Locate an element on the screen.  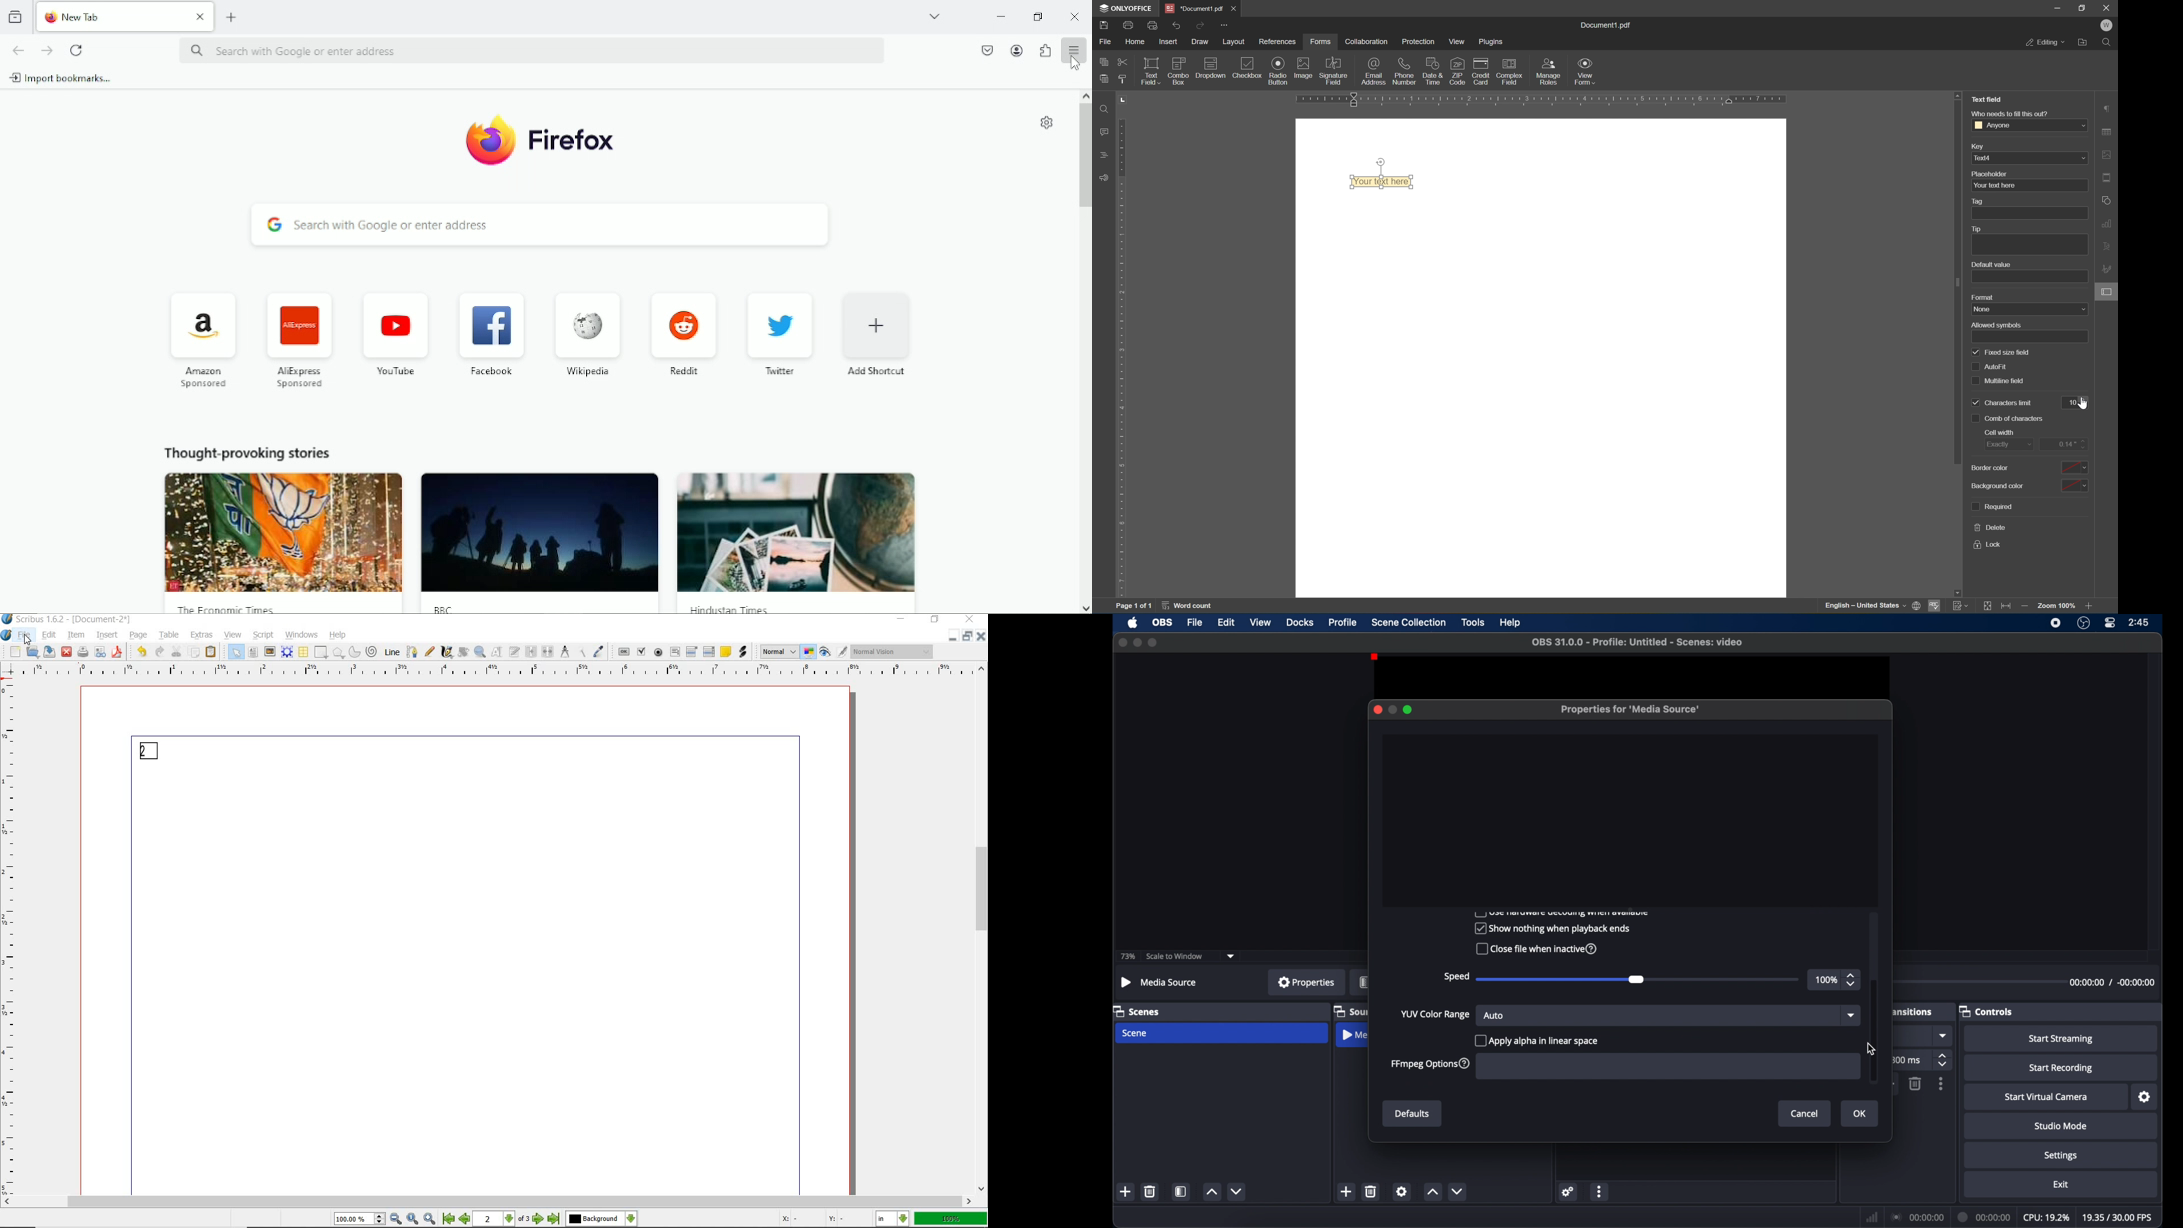
complex field is located at coordinates (1509, 75).